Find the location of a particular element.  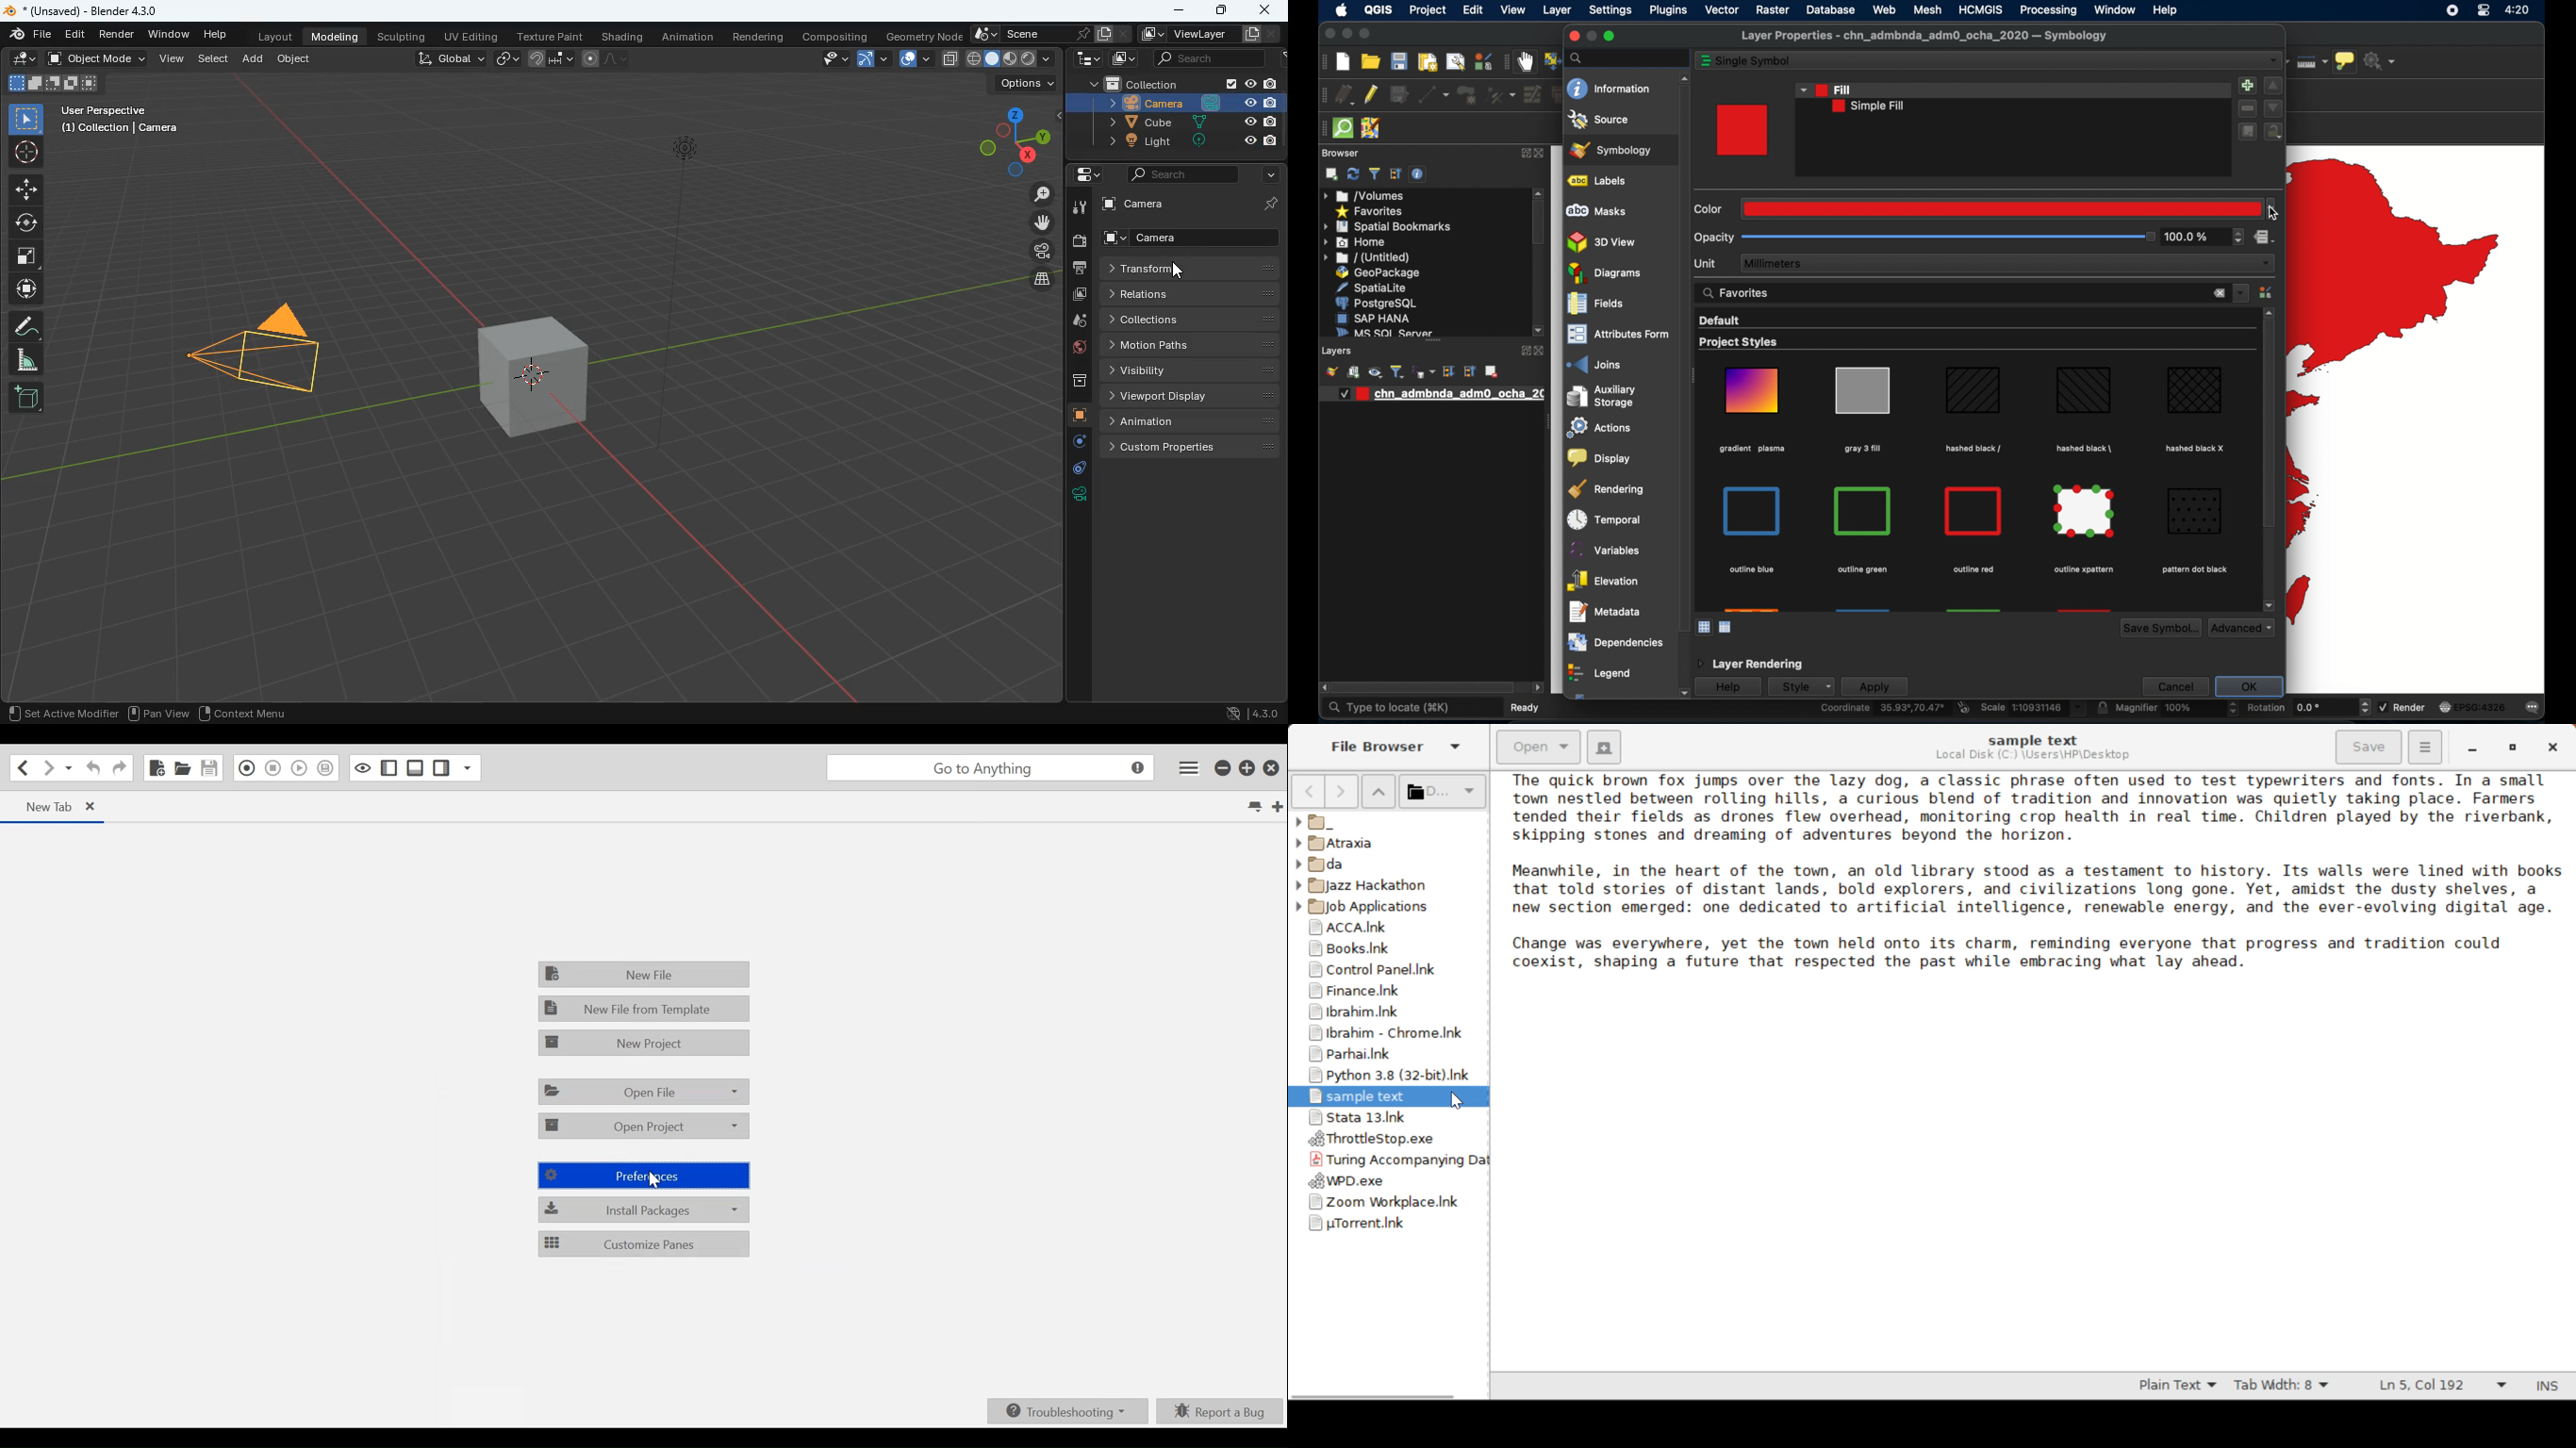

modify attributes is located at coordinates (1531, 95).